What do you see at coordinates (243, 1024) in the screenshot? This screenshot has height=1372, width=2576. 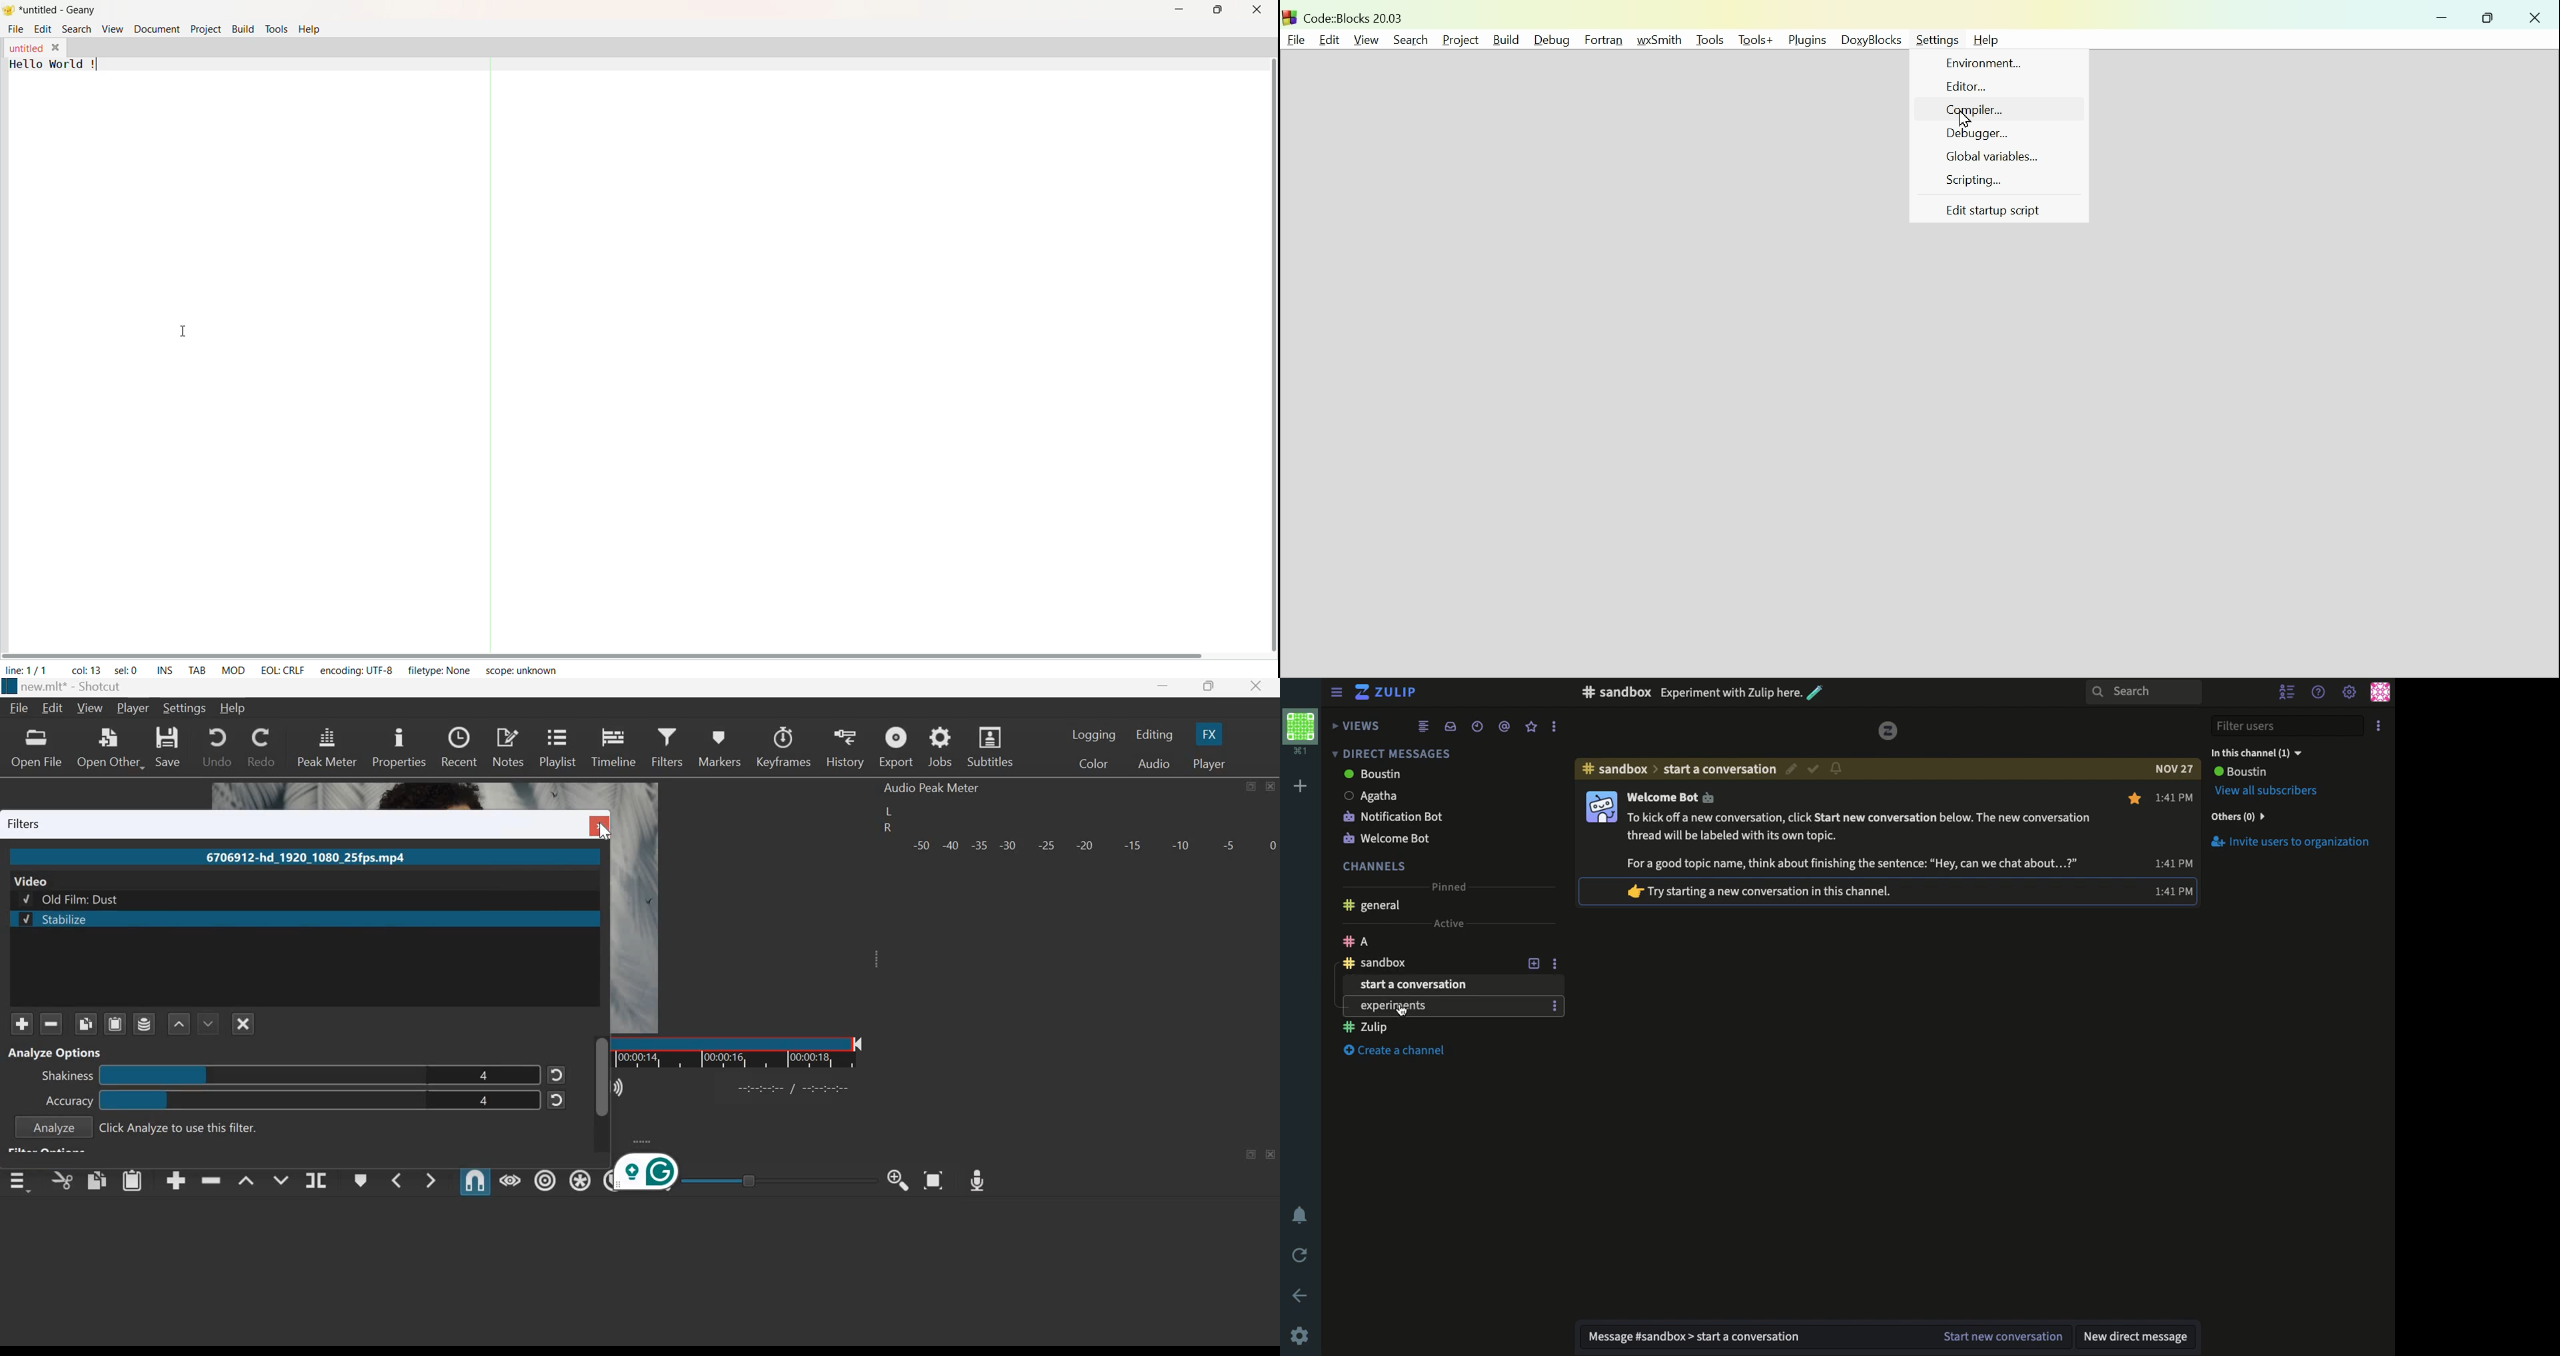 I see `deselect the filter` at bounding box center [243, 1024].